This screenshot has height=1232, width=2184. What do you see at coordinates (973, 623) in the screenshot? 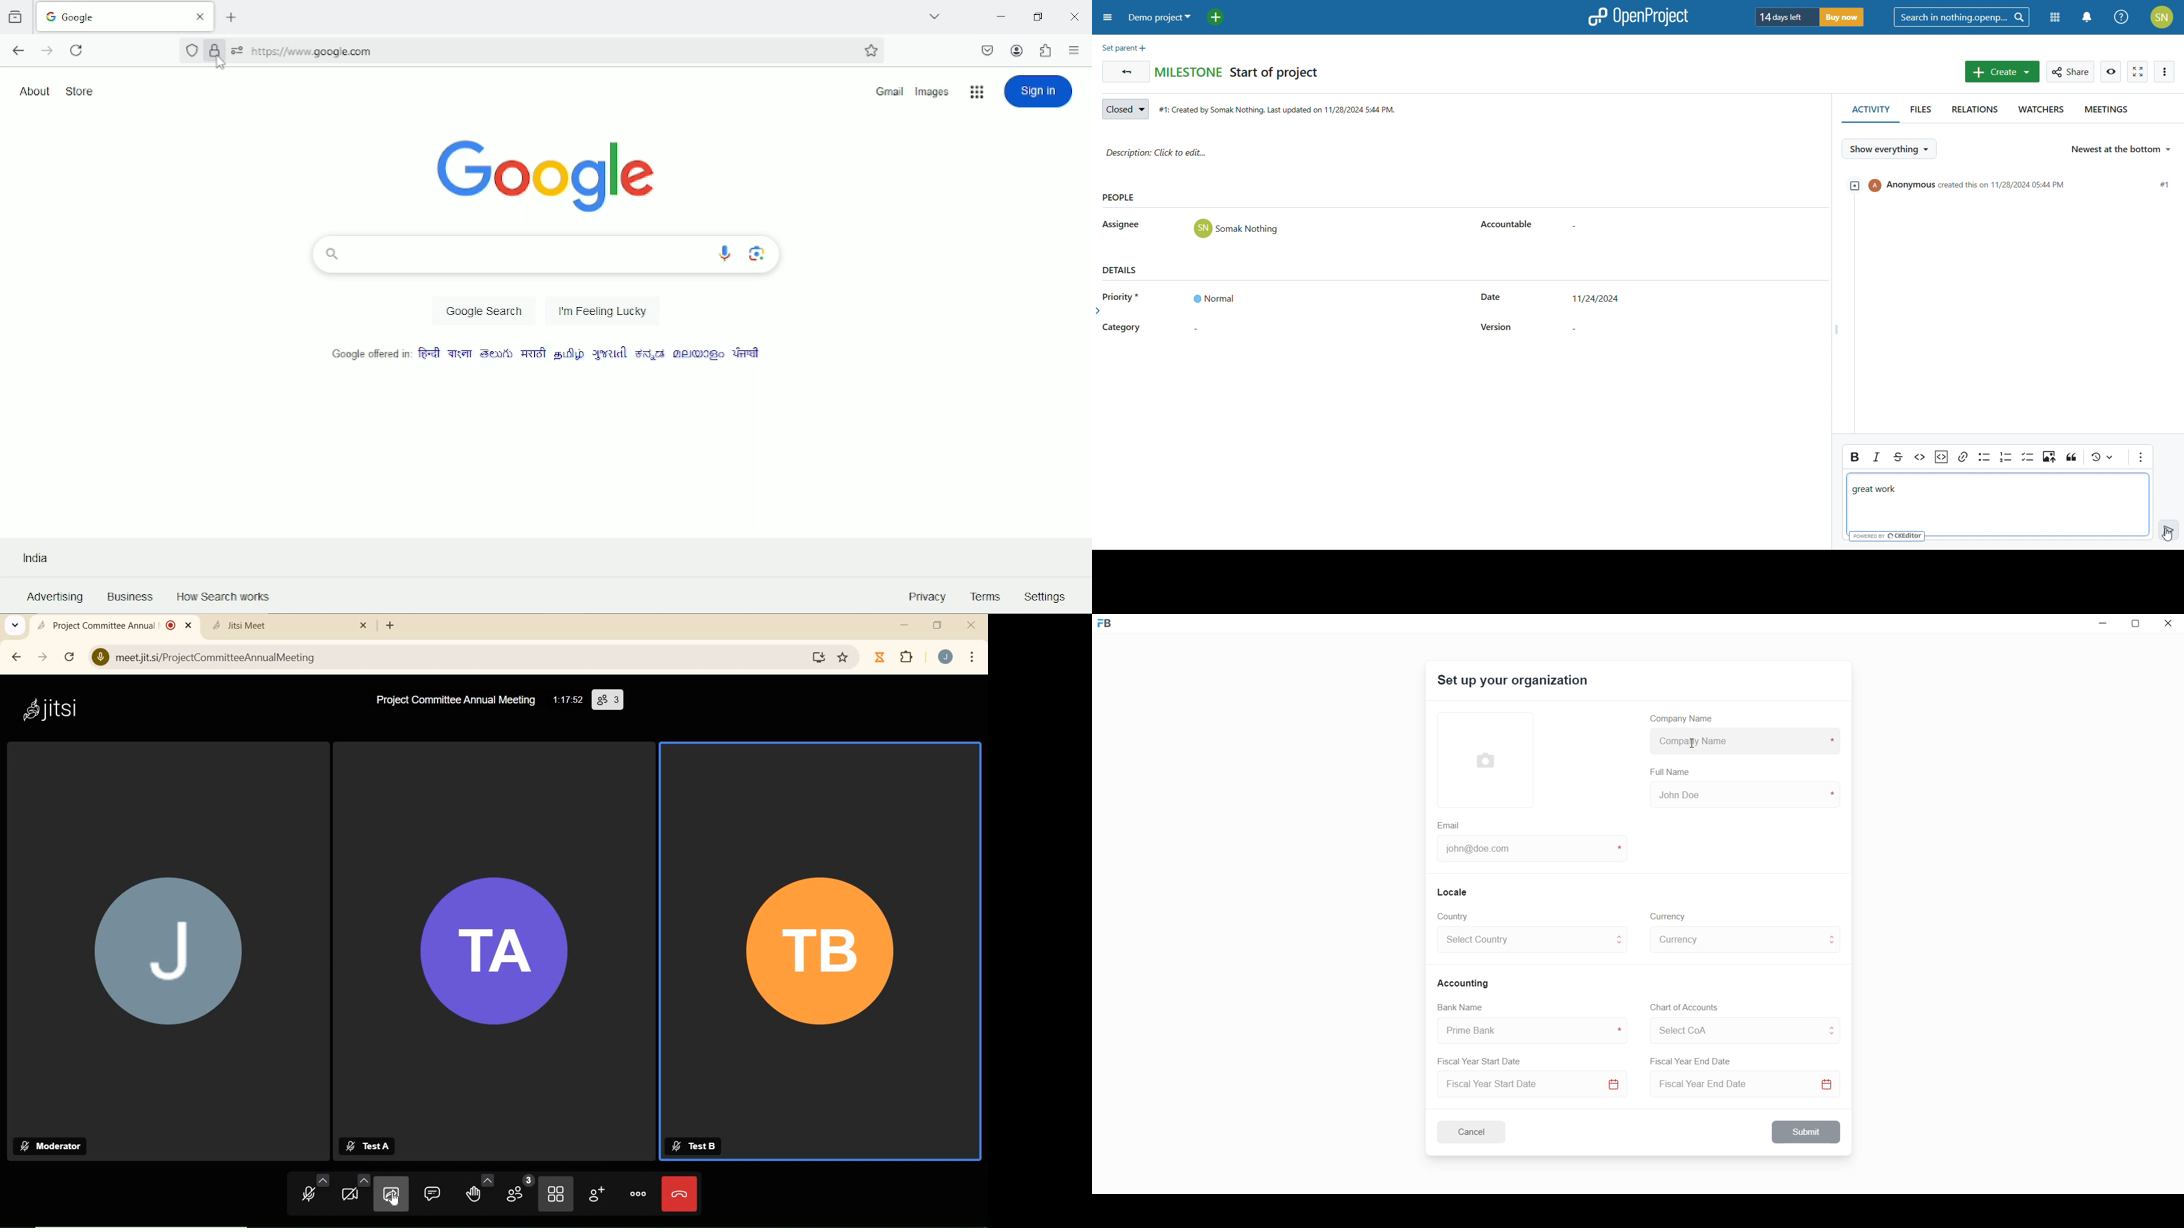
I see `close` at bounding box center [973, 623].